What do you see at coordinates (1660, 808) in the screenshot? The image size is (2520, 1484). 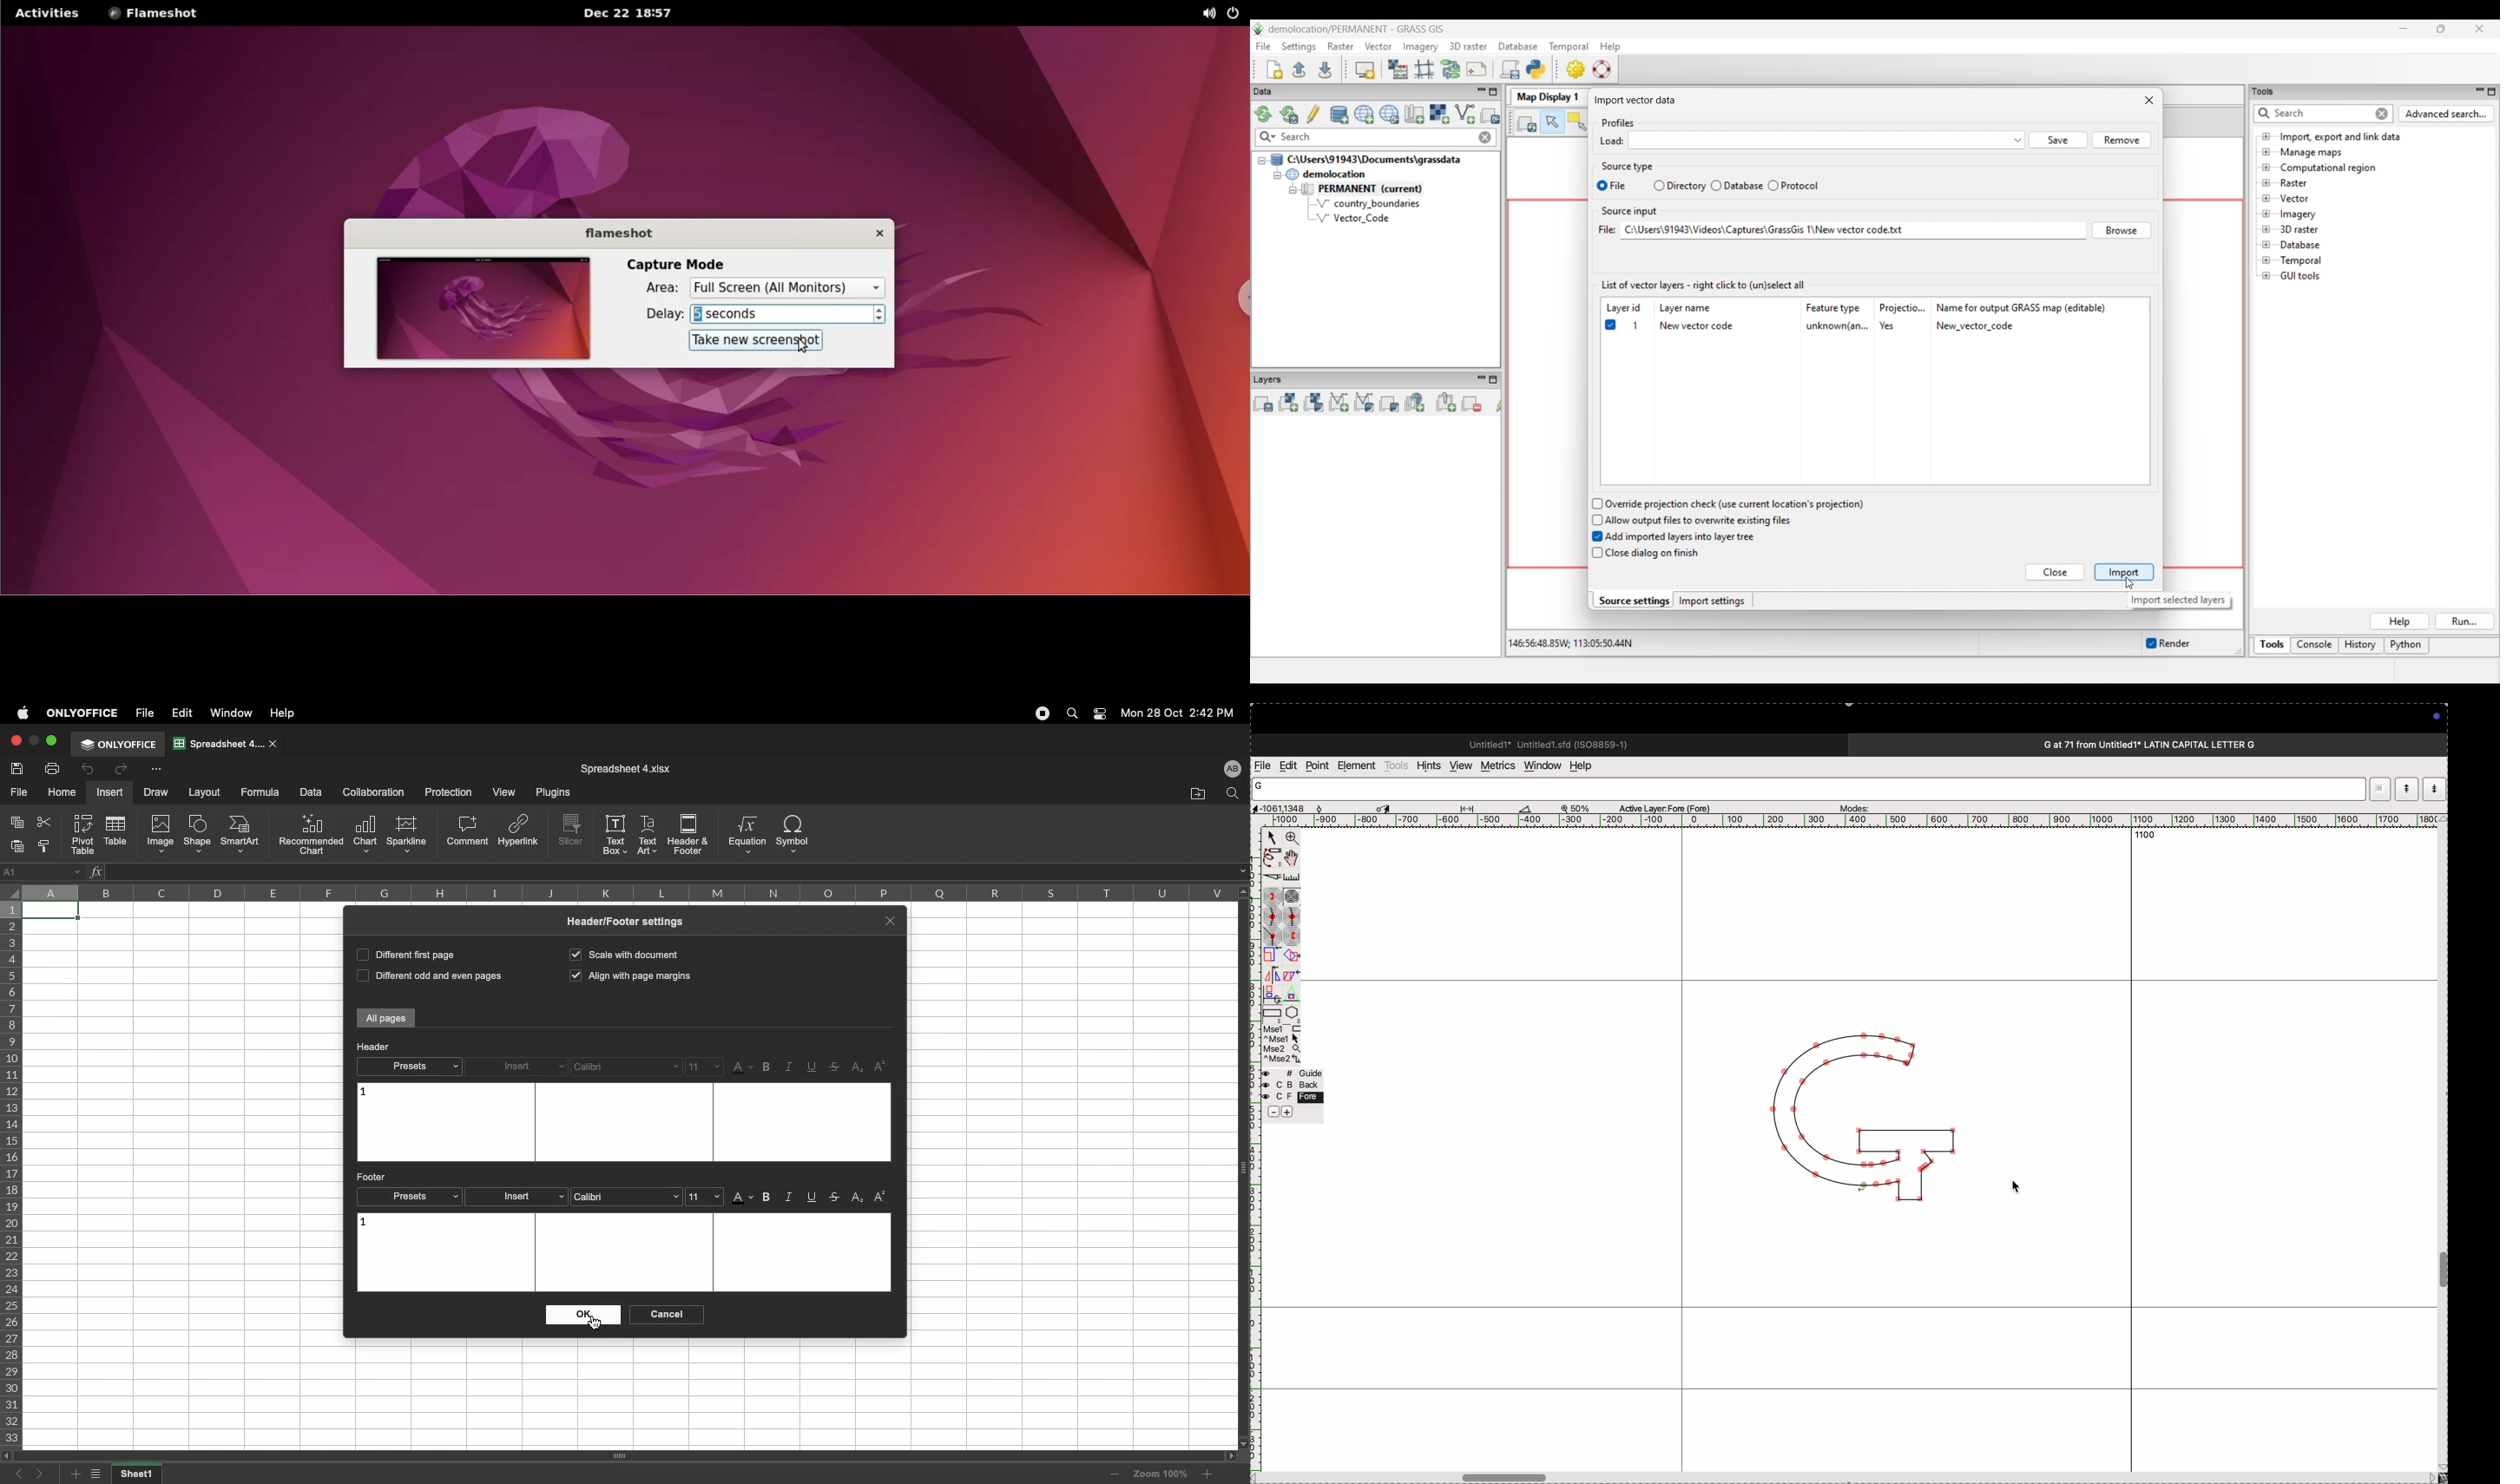 I see `Active Layer: Fore (Fore)` at bounding box center [1660, 808].